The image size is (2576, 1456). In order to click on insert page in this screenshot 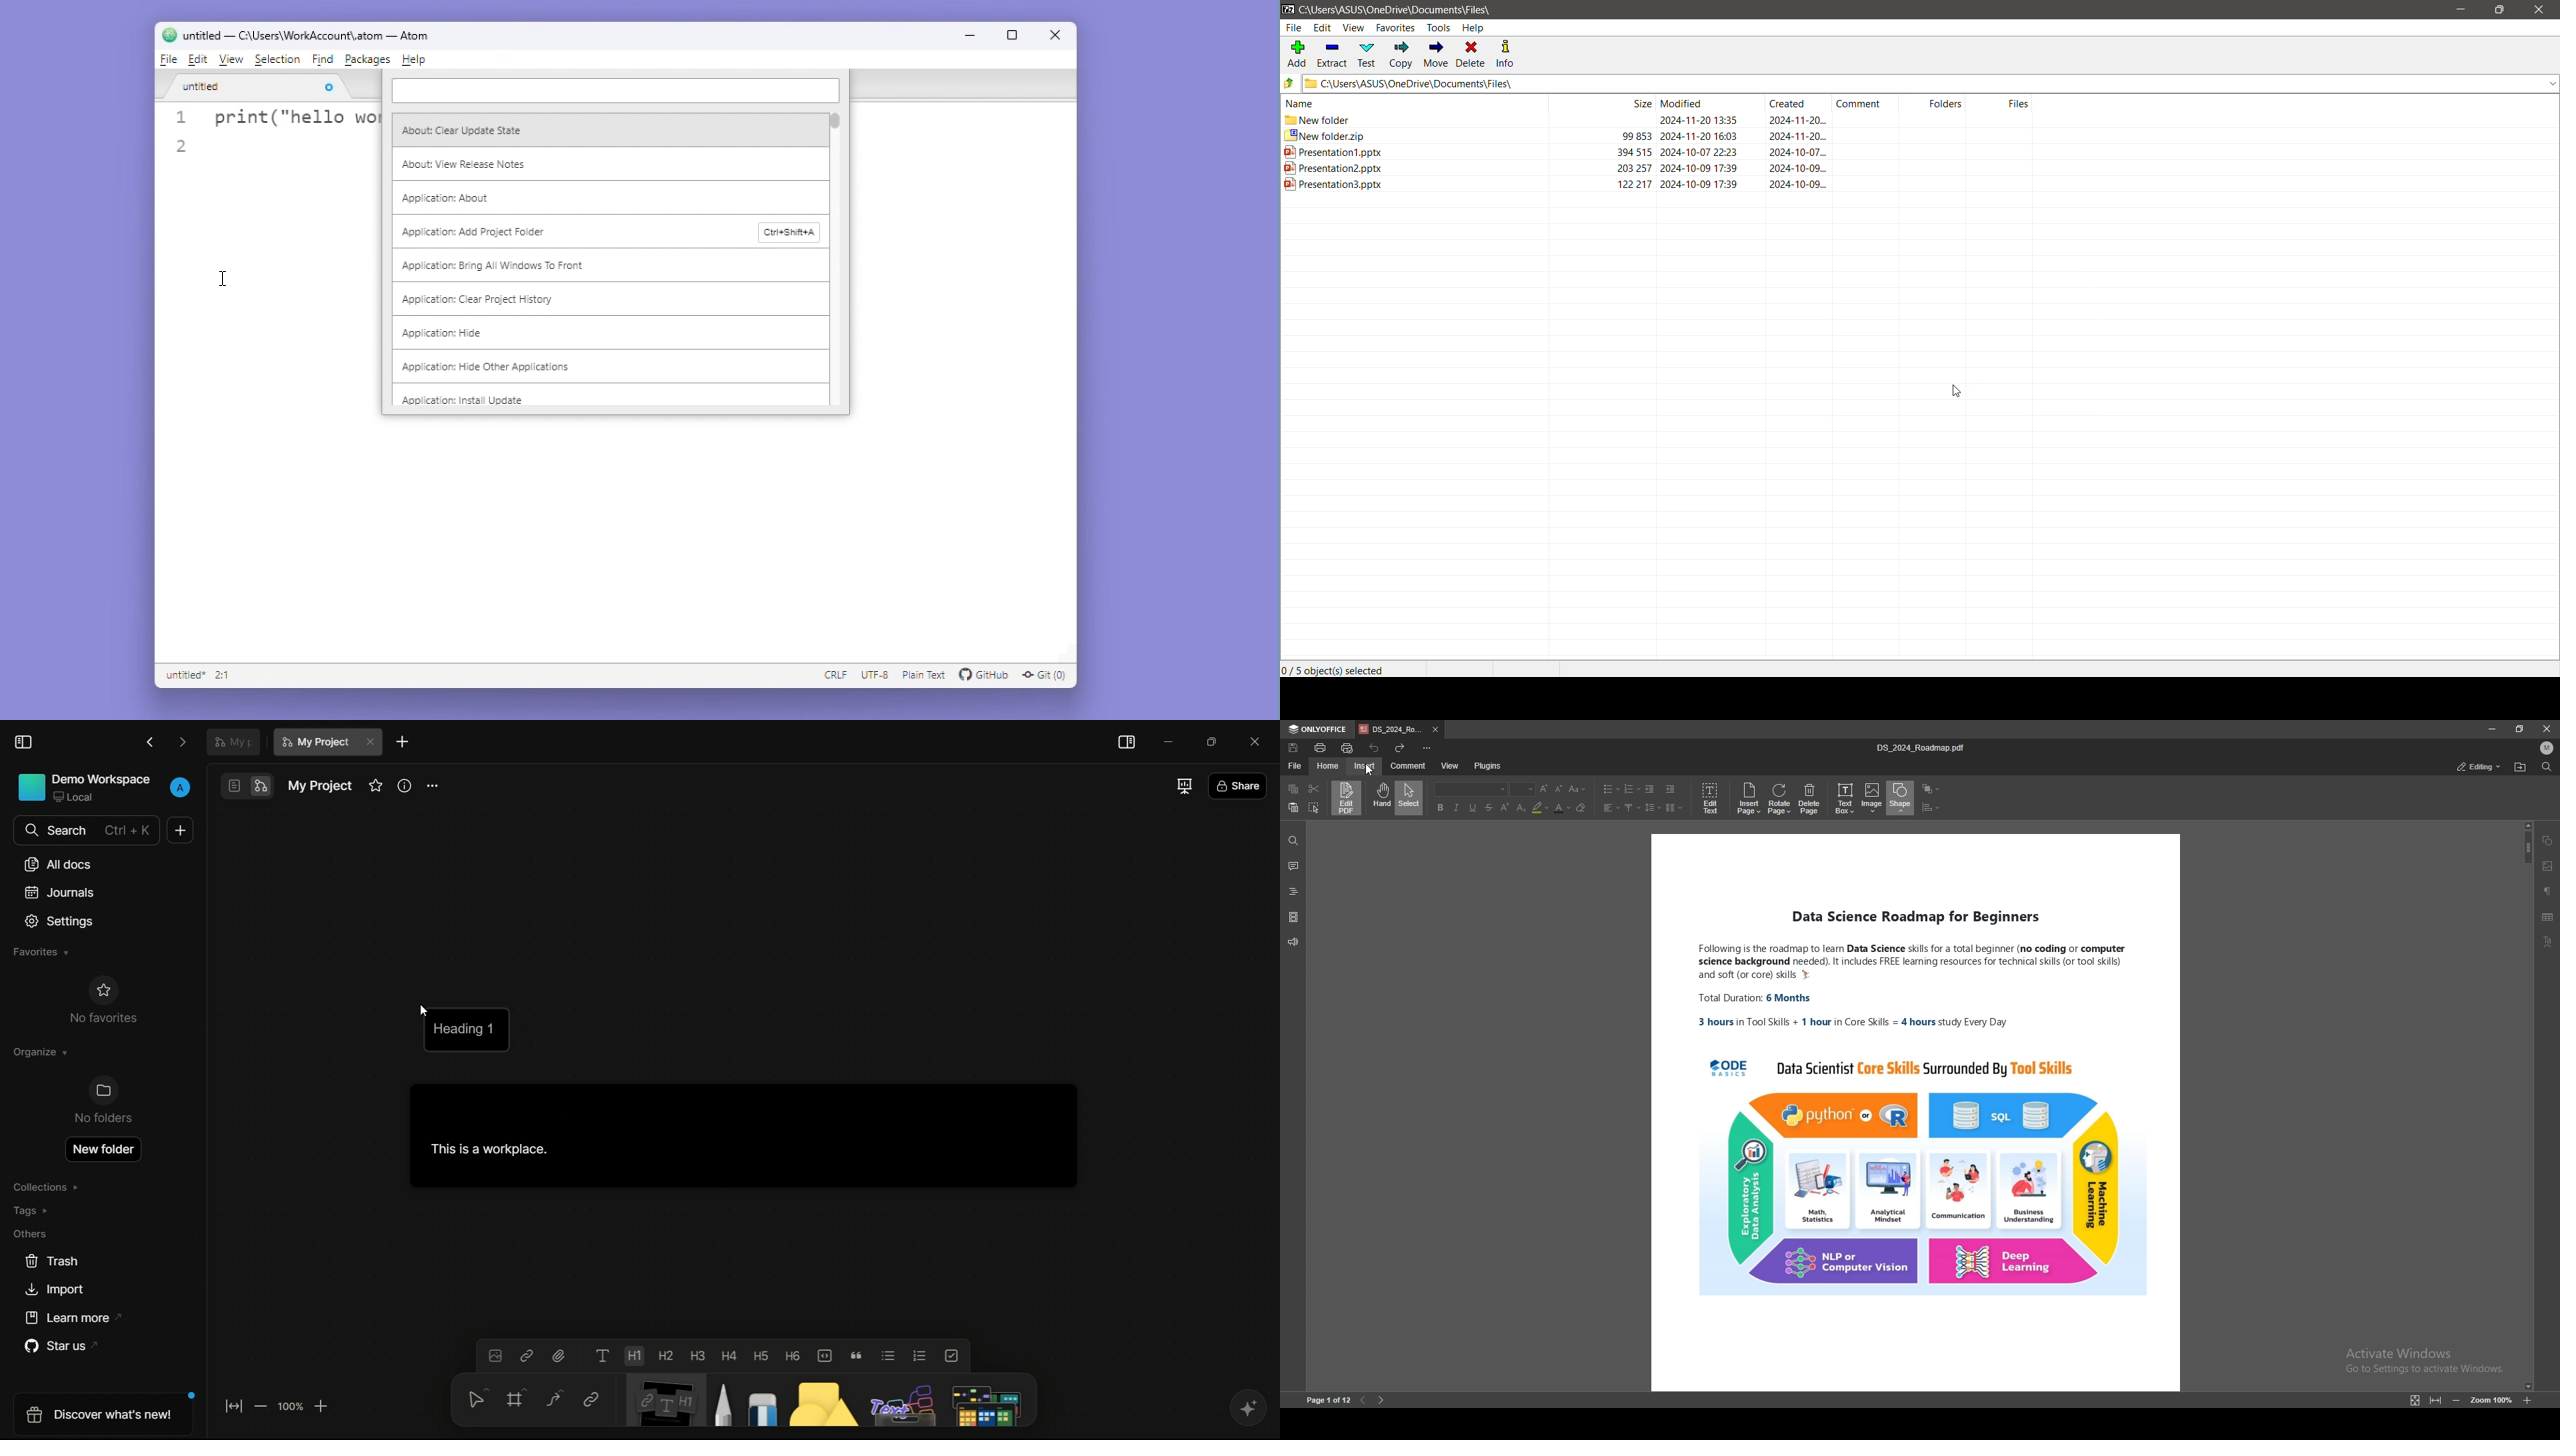, I will do `click(1749, 799)`.